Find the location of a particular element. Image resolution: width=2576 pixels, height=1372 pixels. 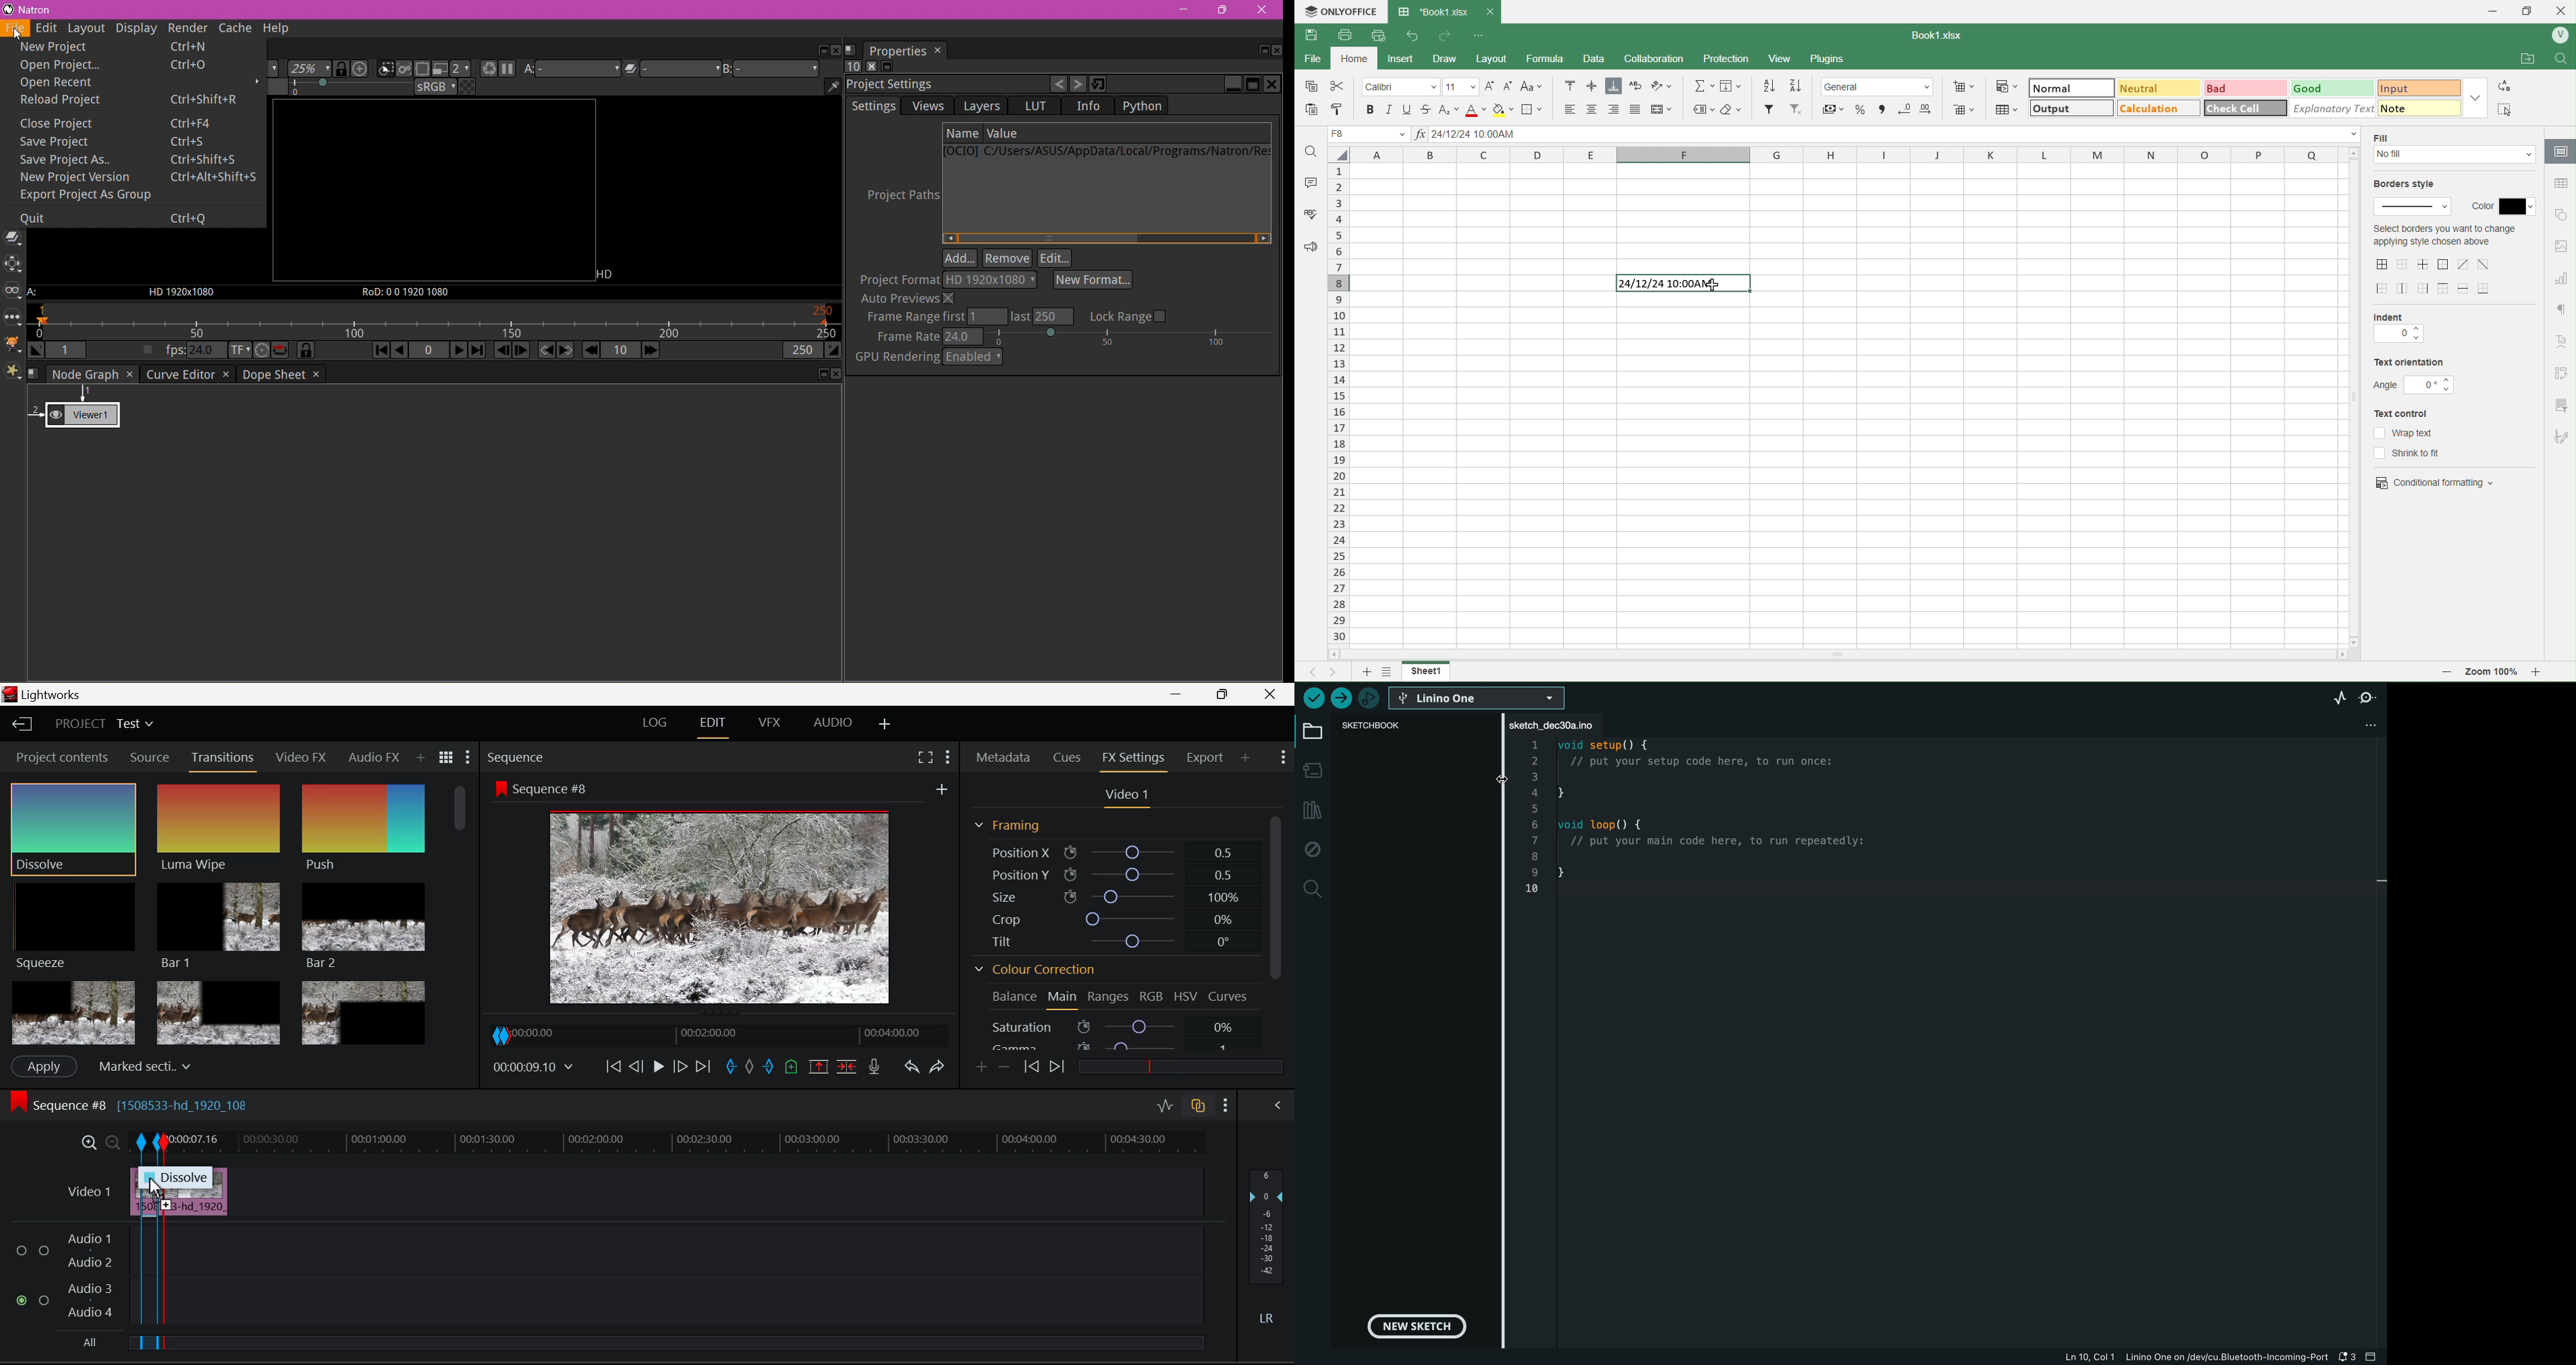

close tab is located at coordinates (1495, 11).